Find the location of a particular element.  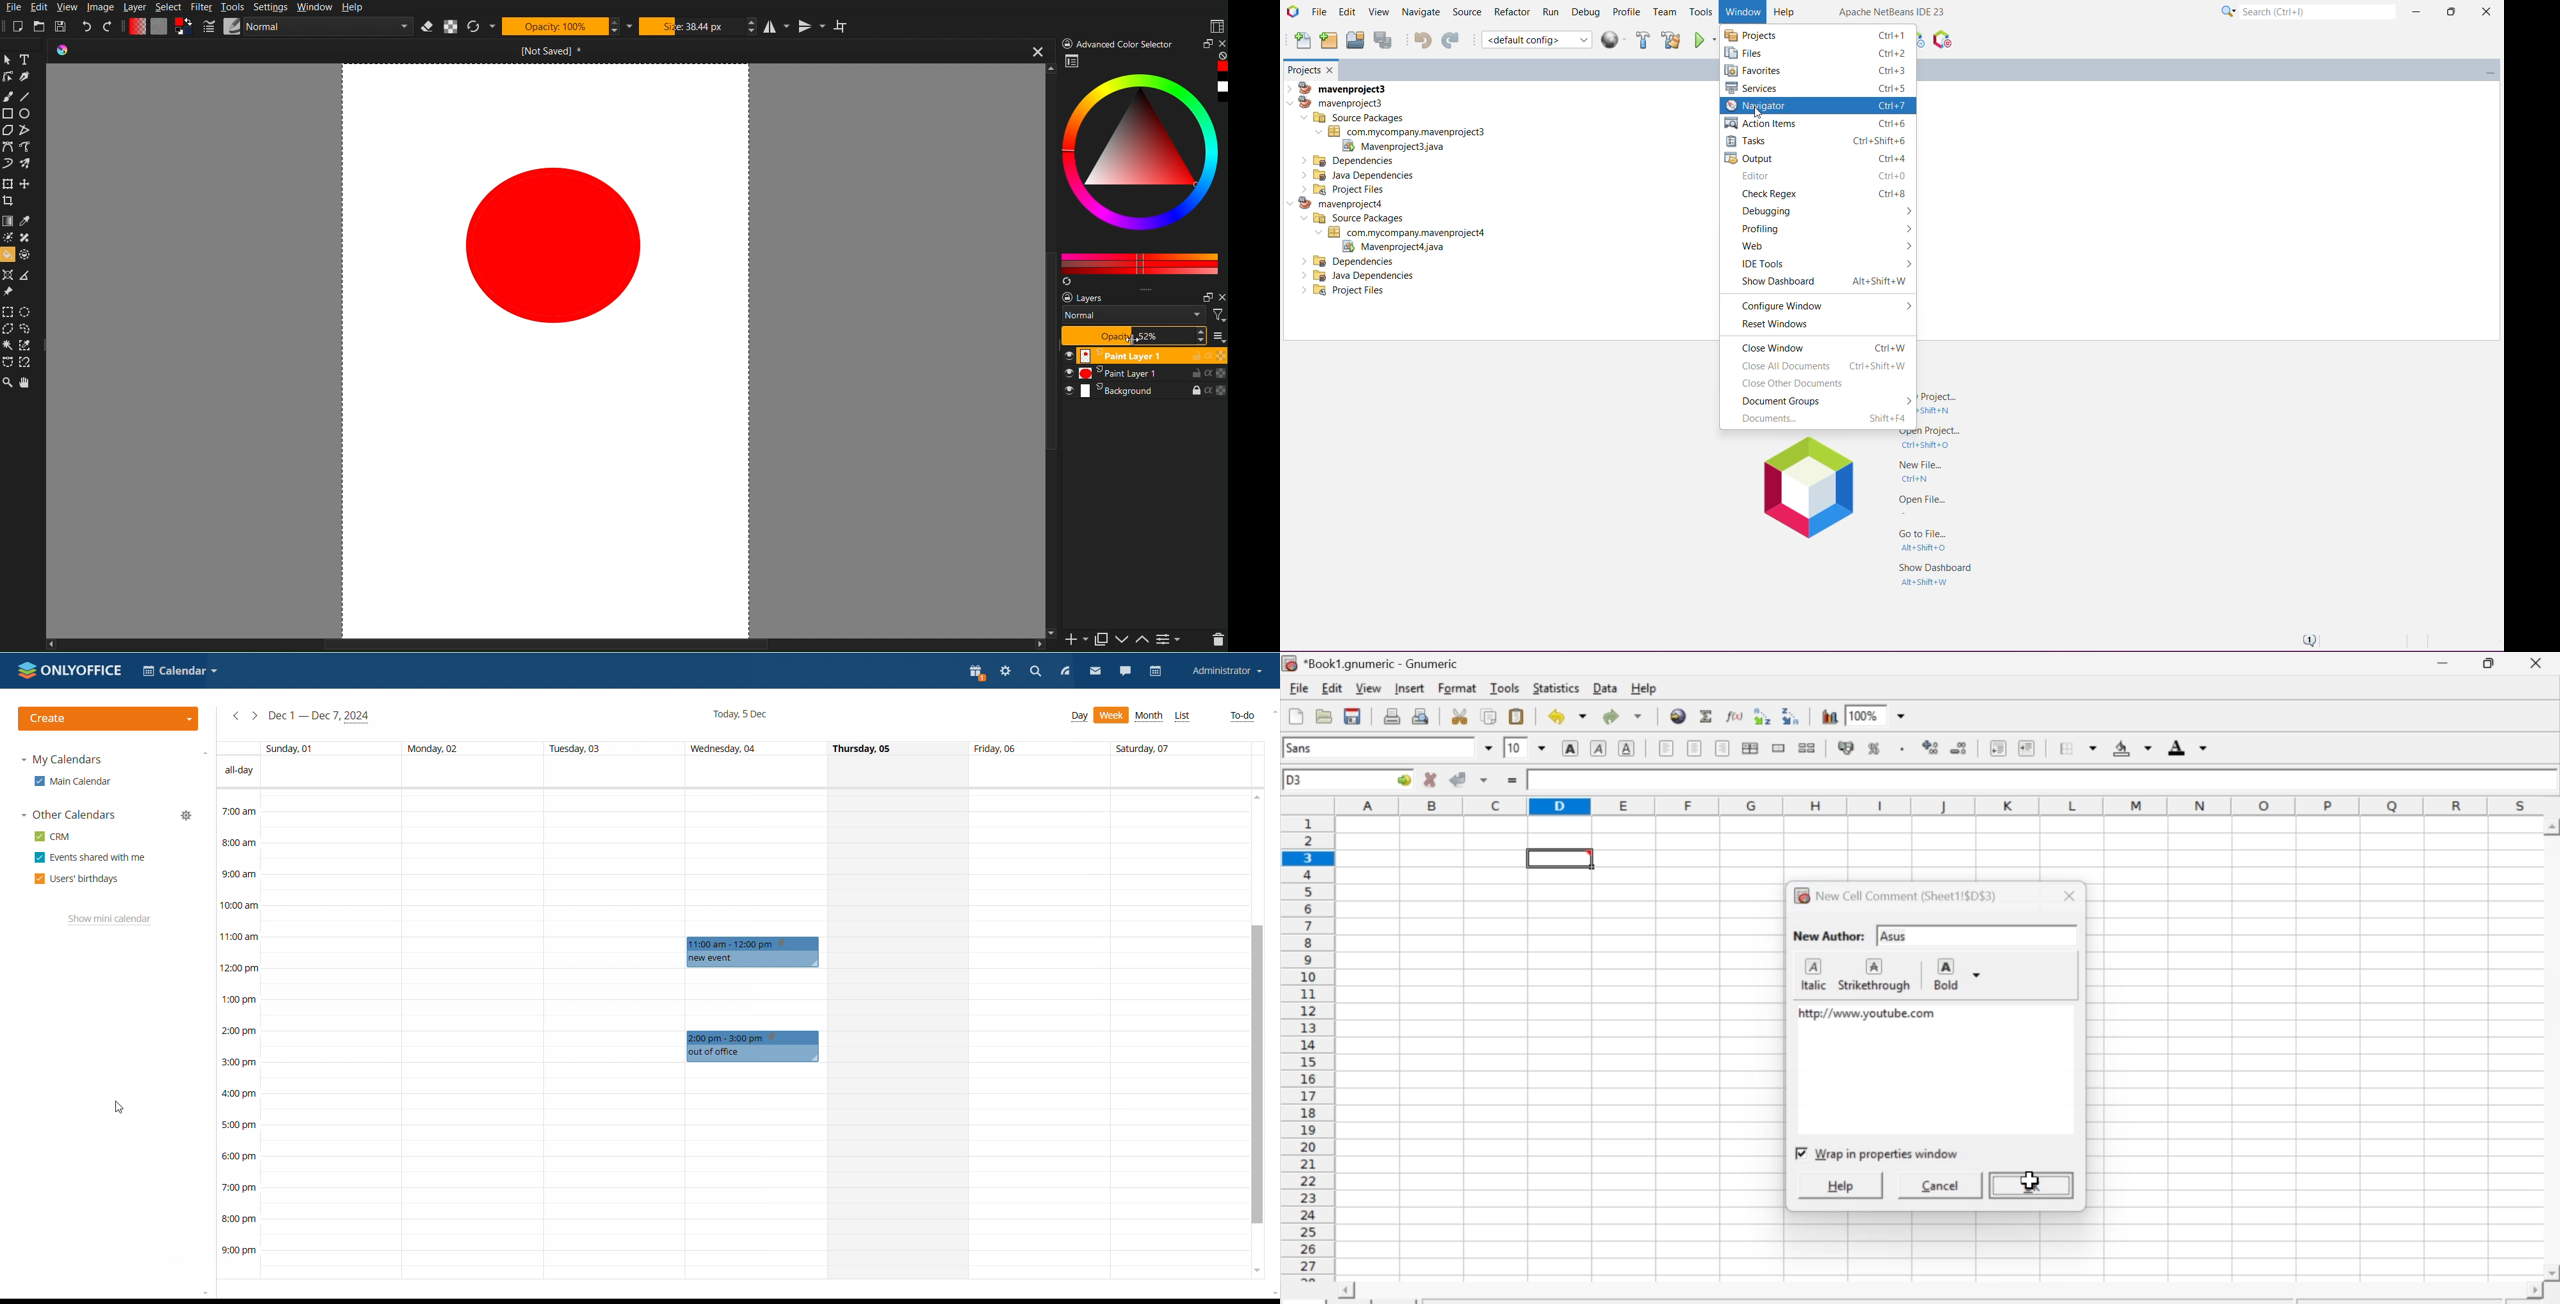

Size 38.44 is located at coordinates (697, 27).